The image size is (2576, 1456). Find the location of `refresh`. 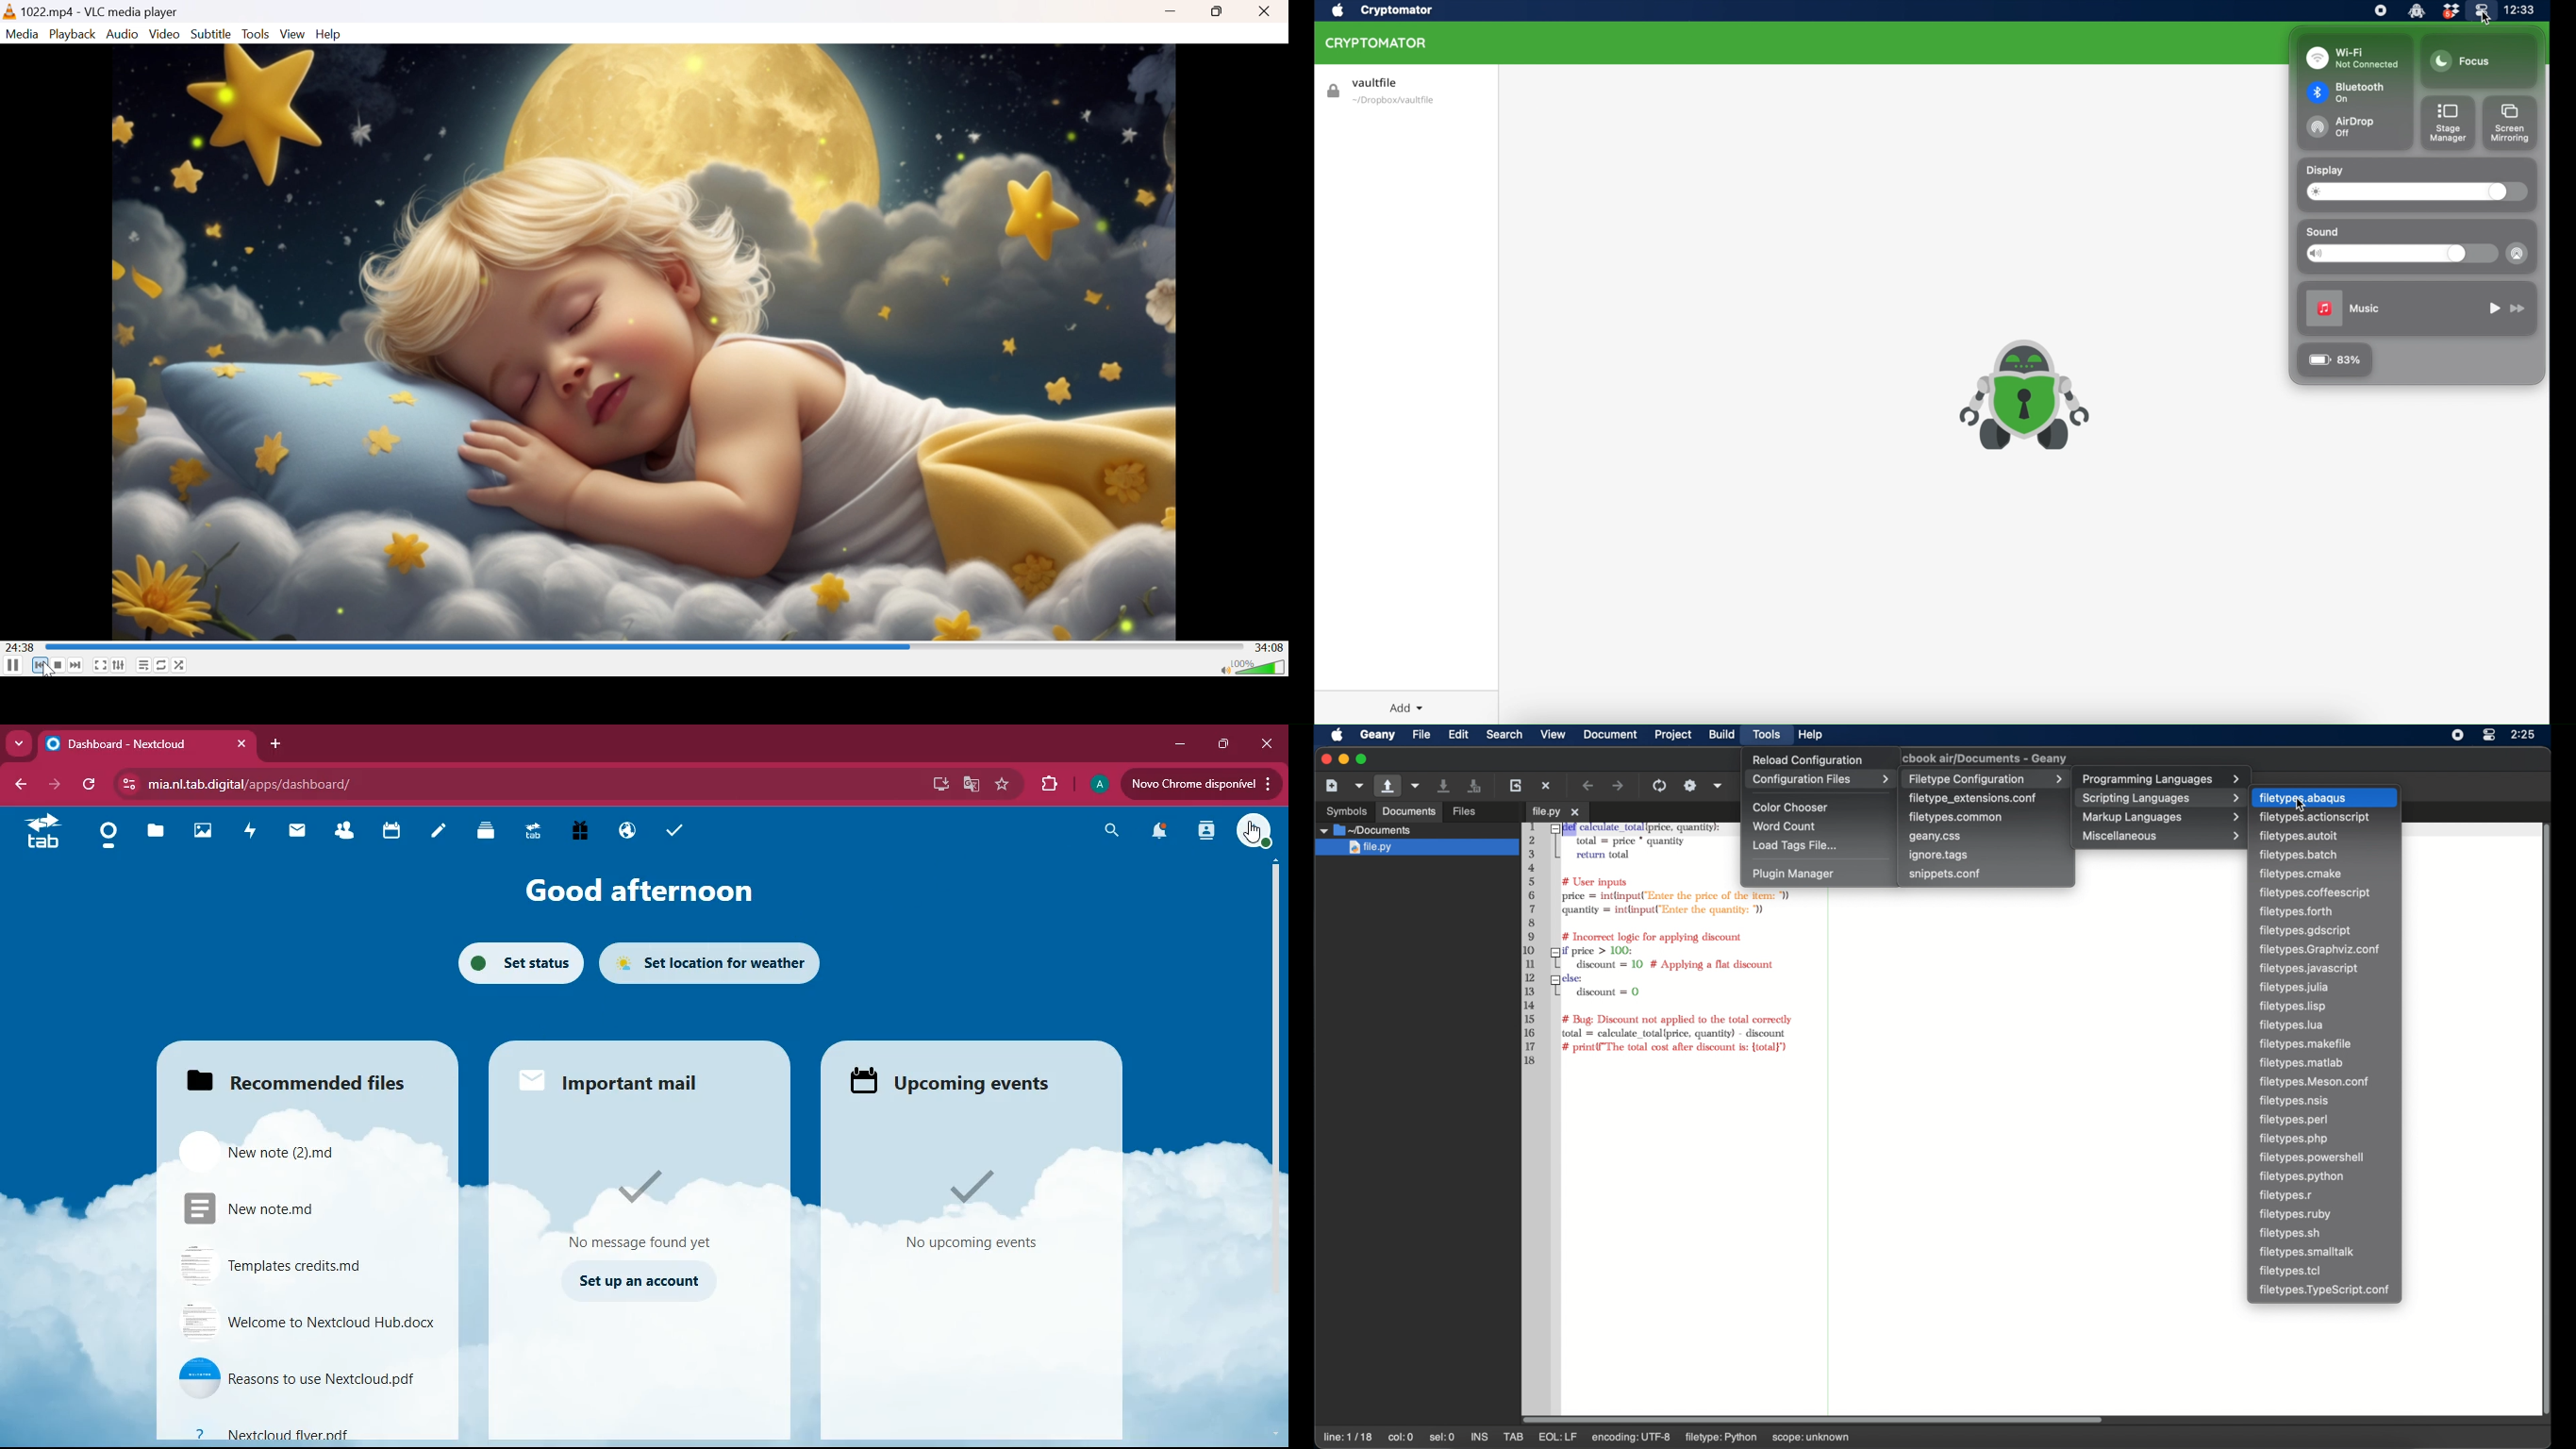

refresh is located at coordinates (89, 785).